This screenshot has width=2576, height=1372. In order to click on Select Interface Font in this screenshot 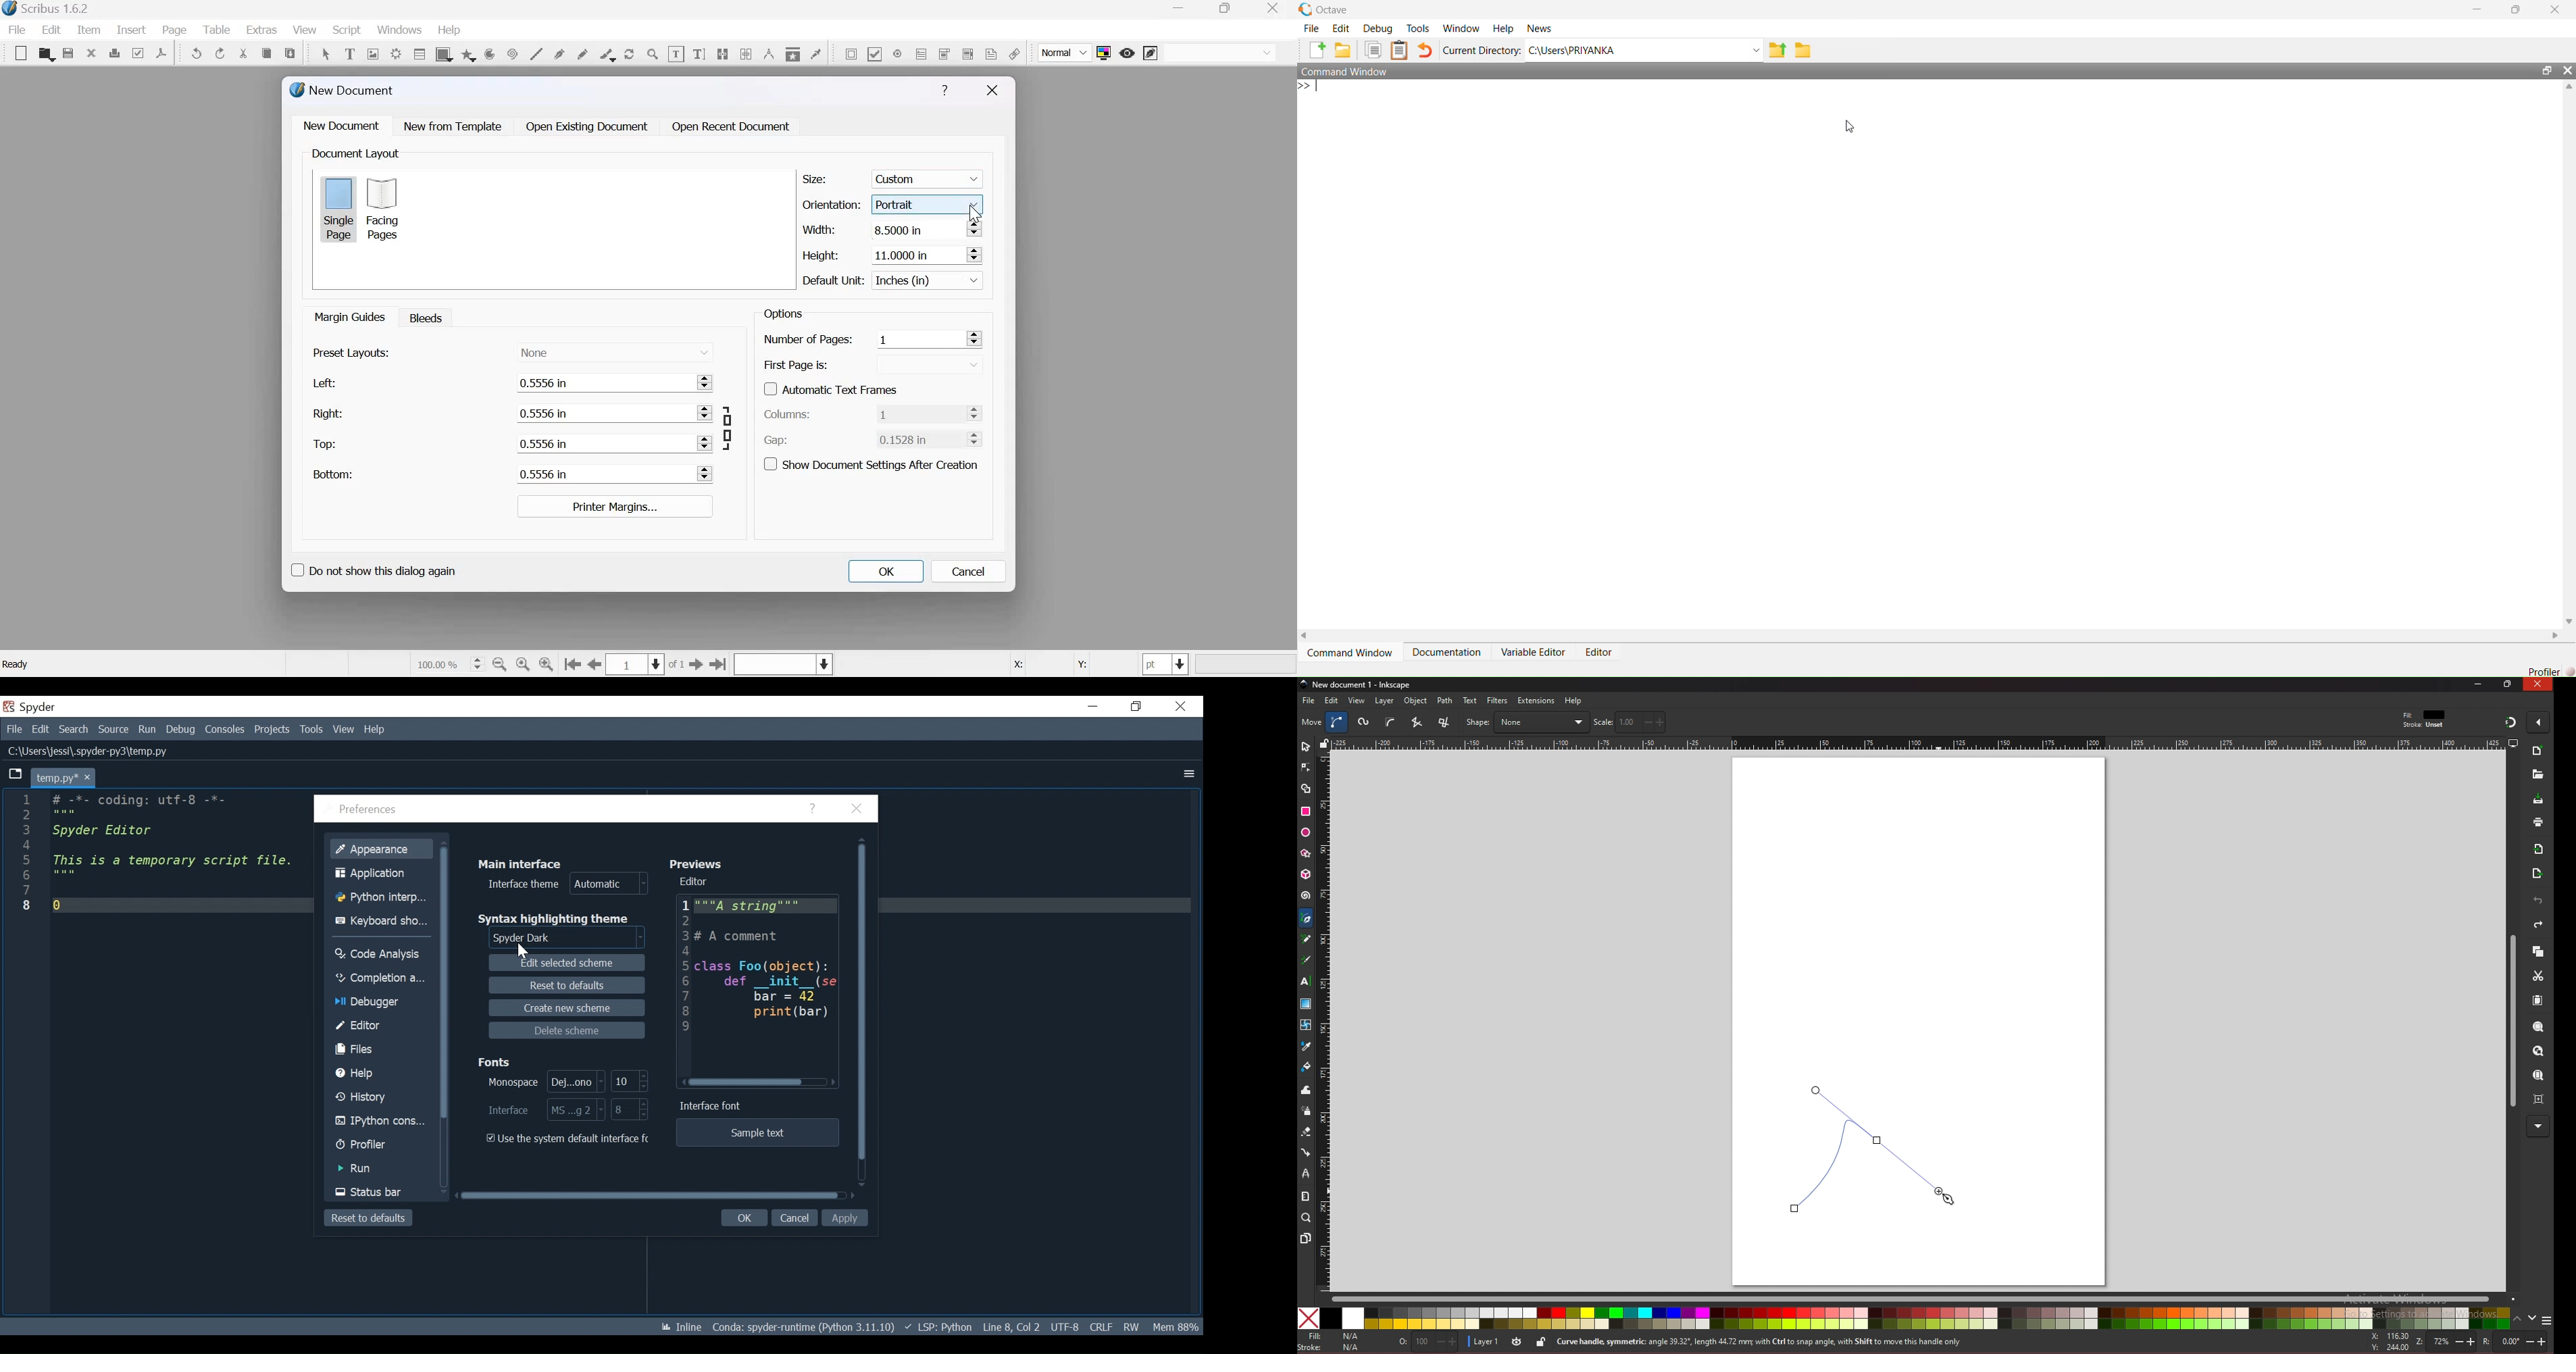, I will do `click(543, 1110)`.